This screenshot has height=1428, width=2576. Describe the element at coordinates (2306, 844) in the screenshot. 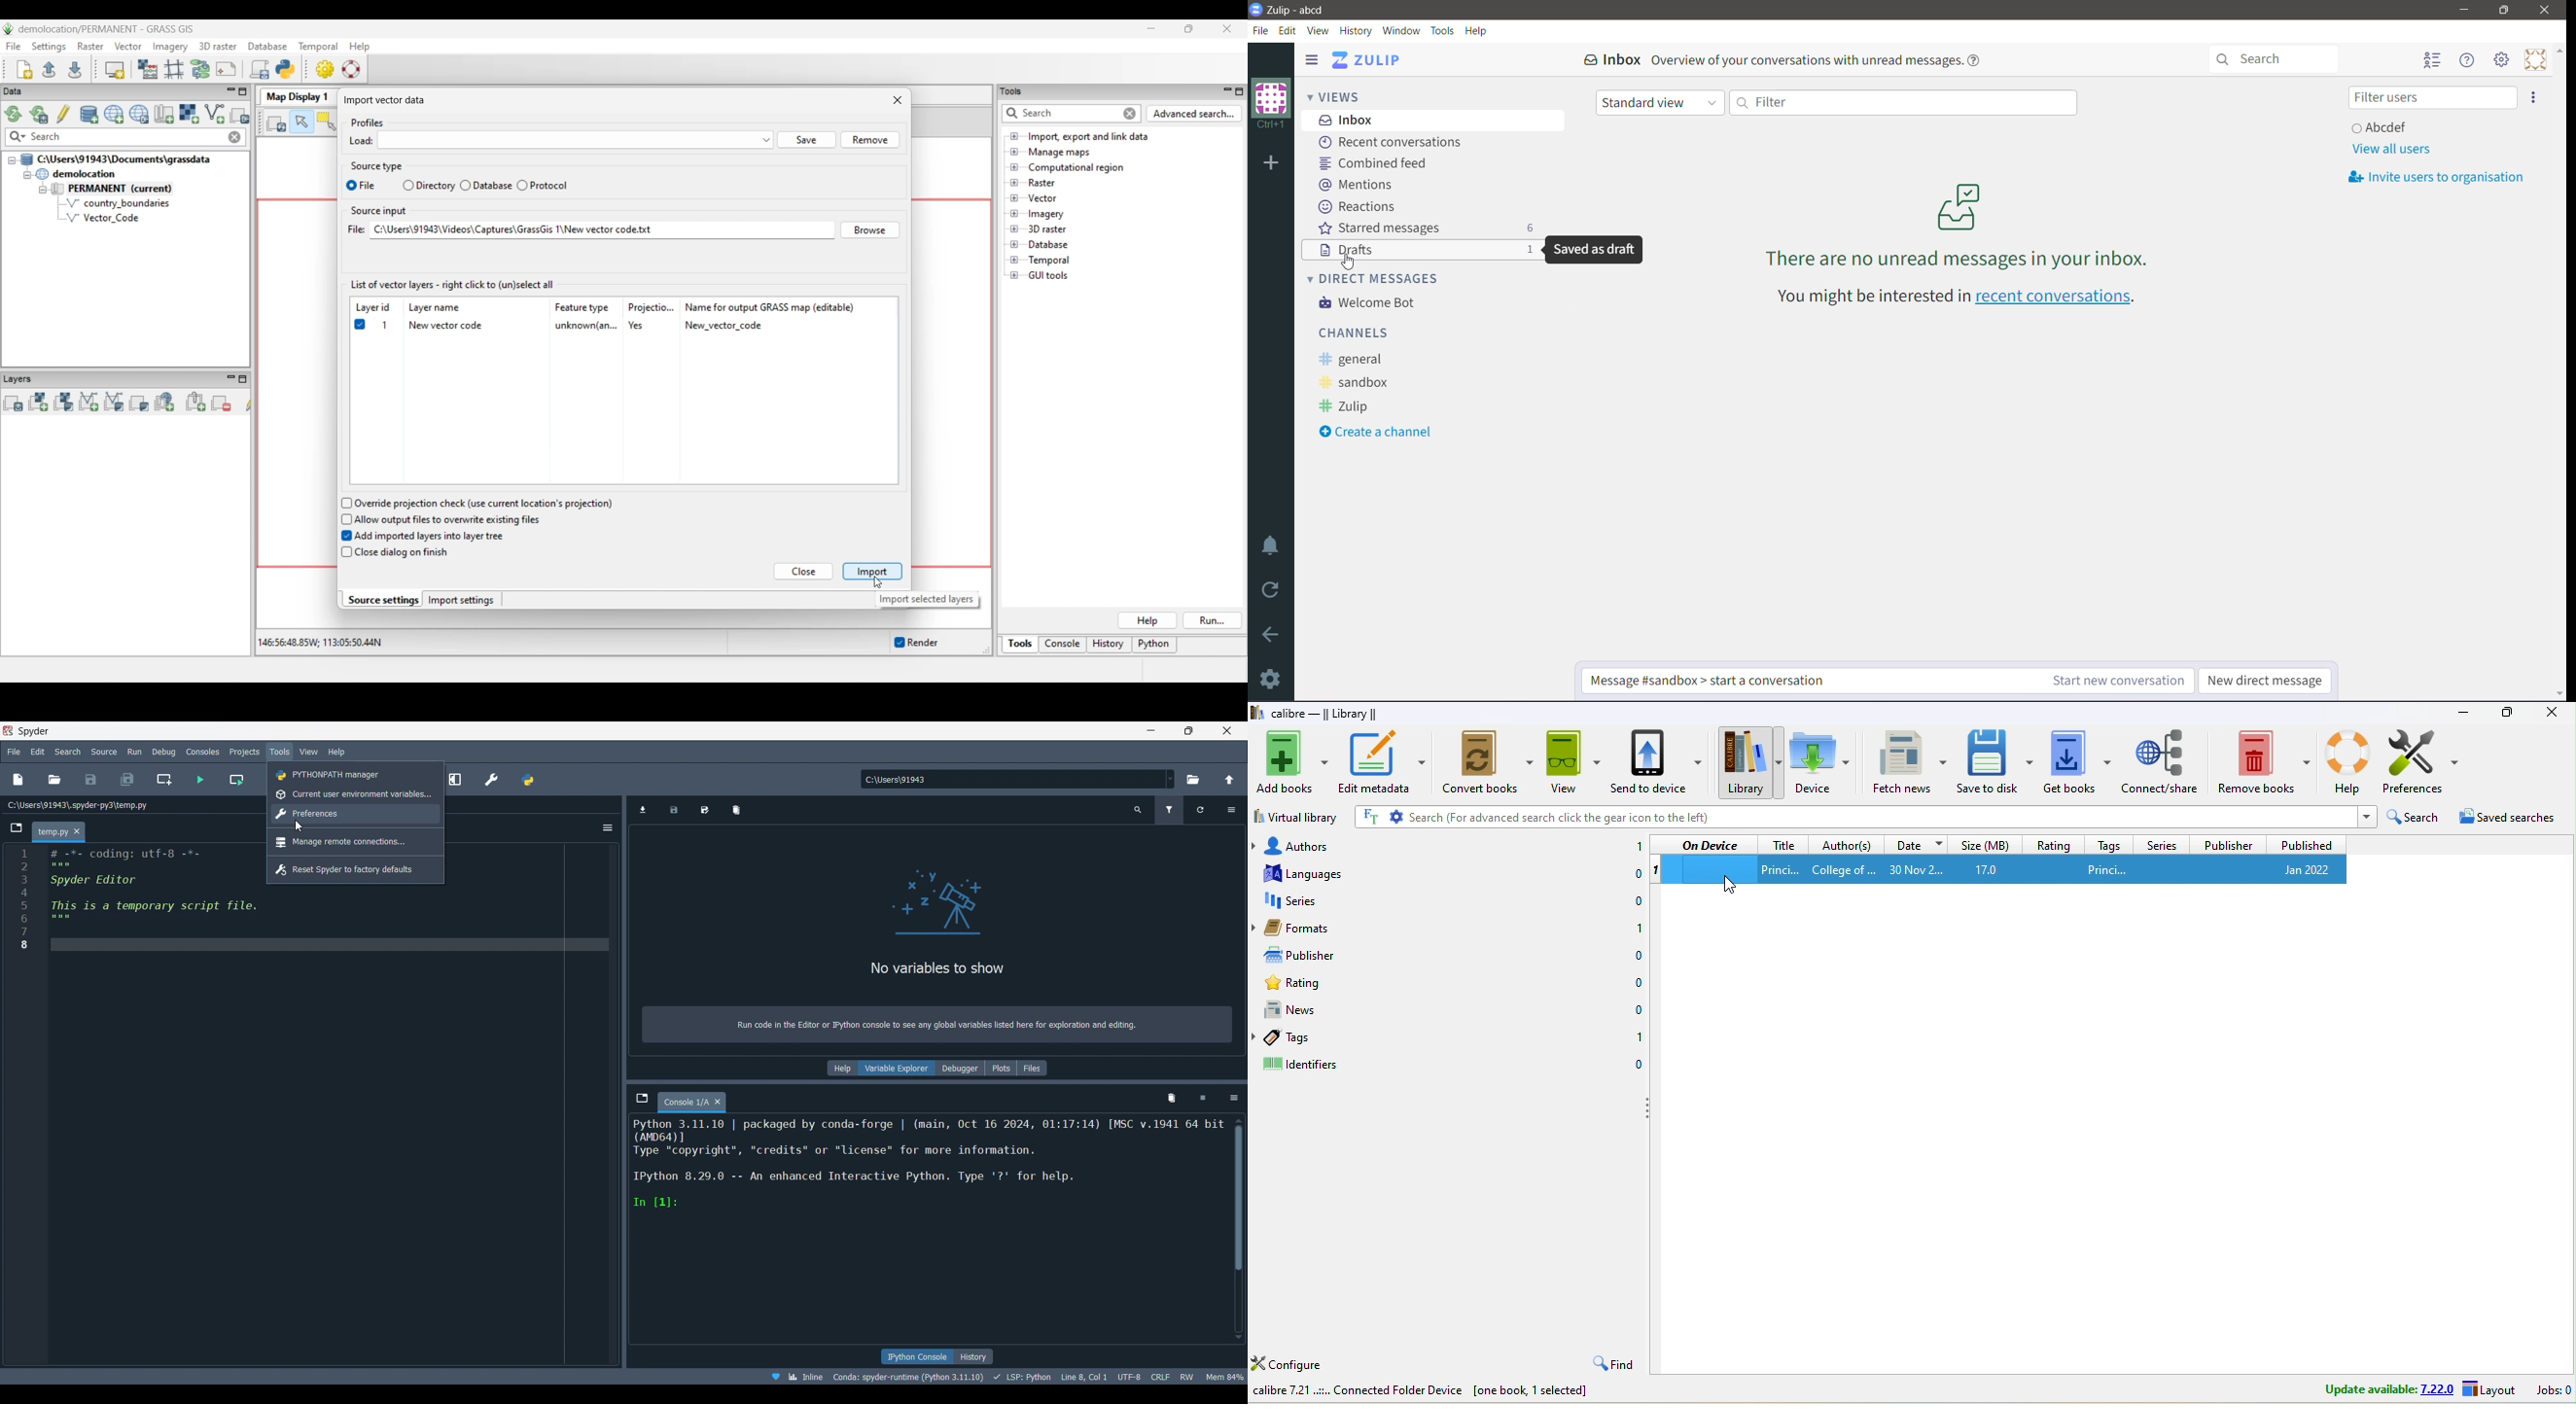

I see `published` at that location.